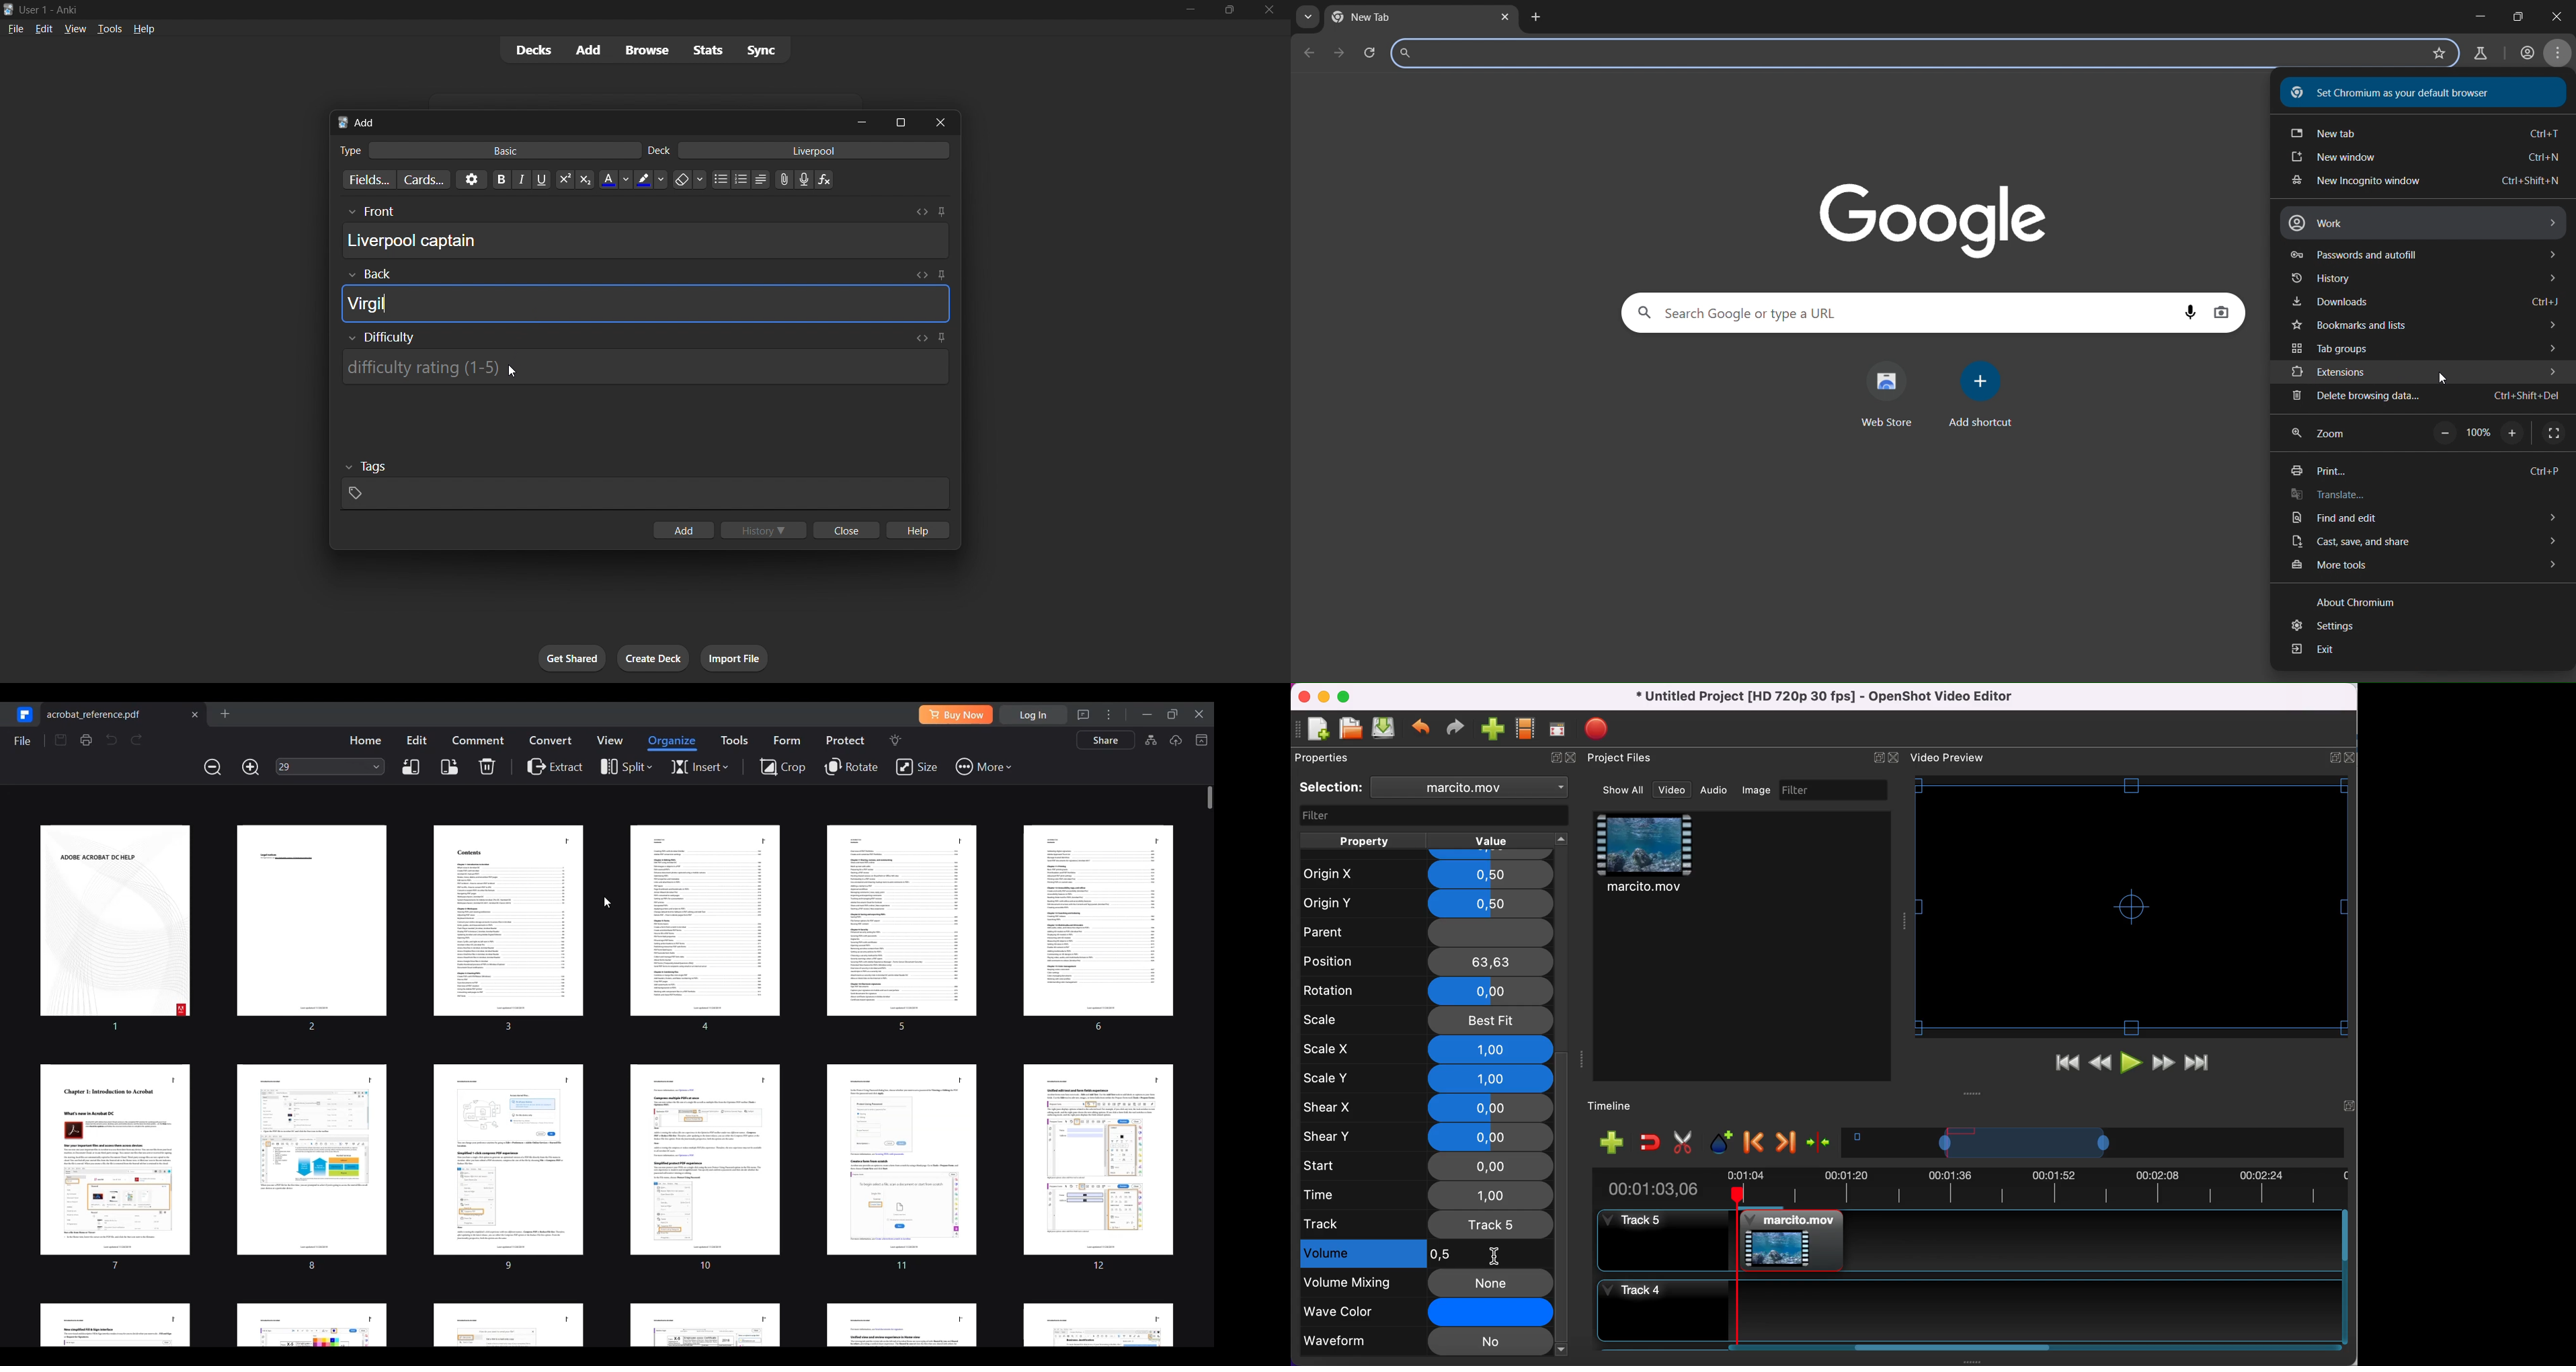 The width and height of the screenshot is (2576, 1372). What do you see at coordinates (2424, 542) in the screenshot?
I see `cast, save and share` at bounding box center [2424, 542].